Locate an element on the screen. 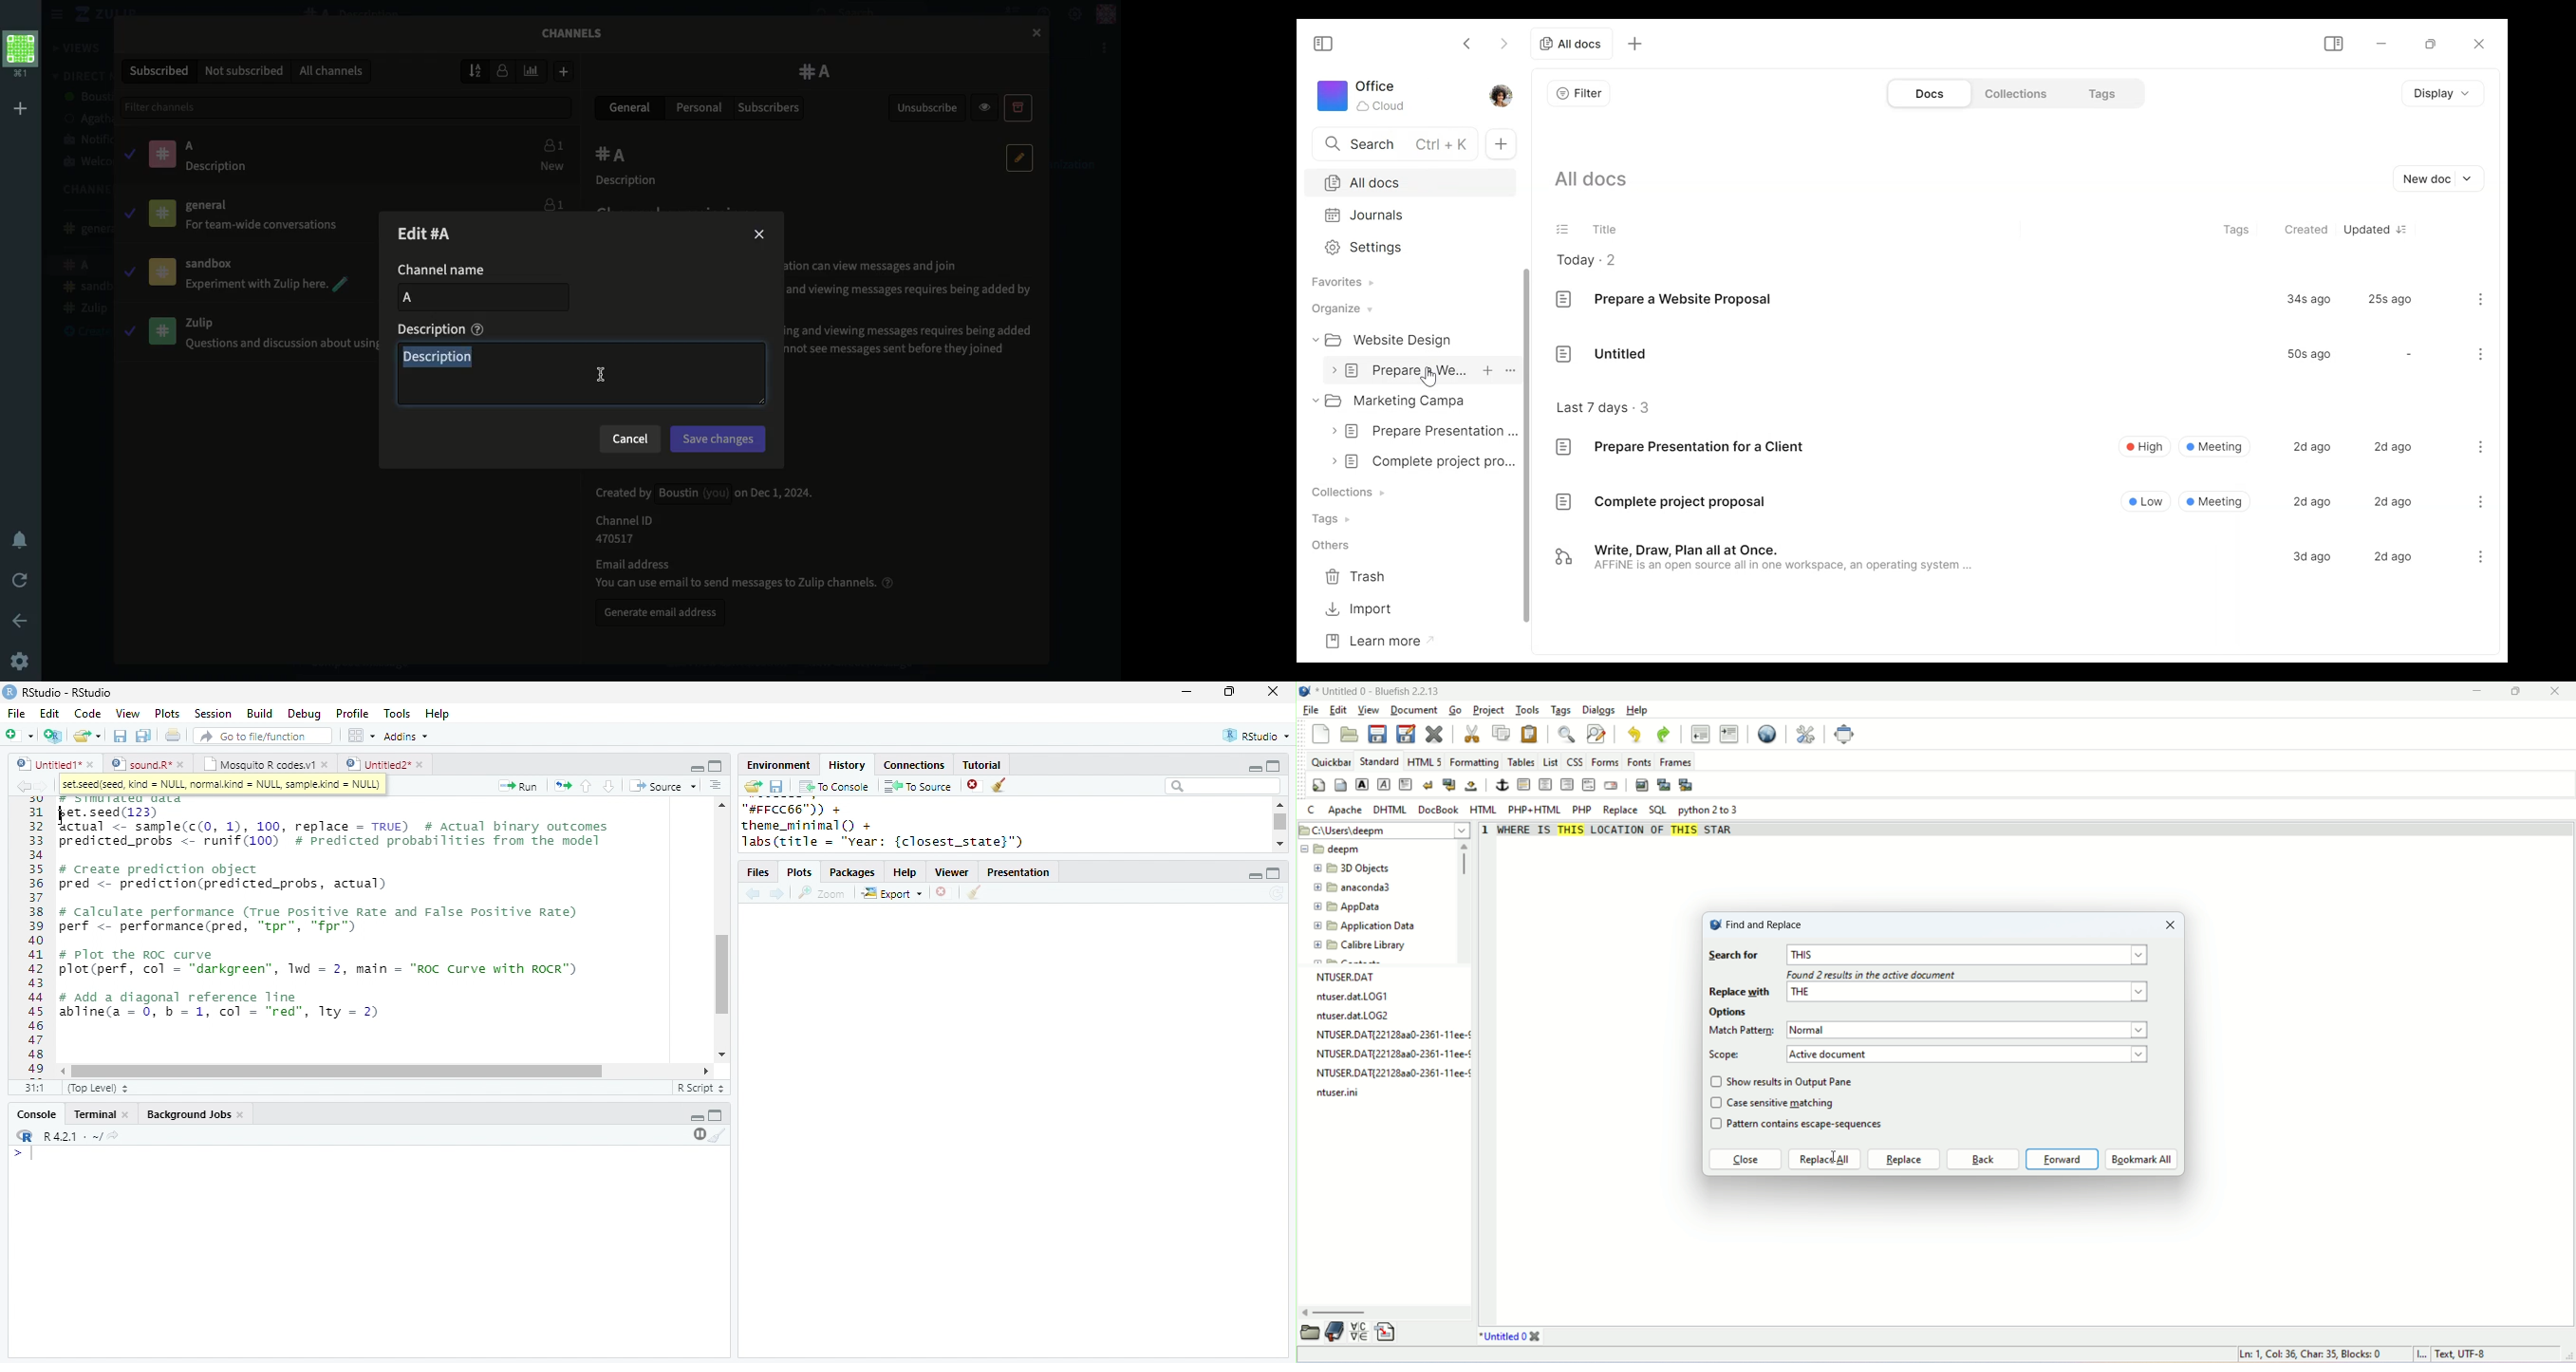  options is located at coordinates (360, 736).